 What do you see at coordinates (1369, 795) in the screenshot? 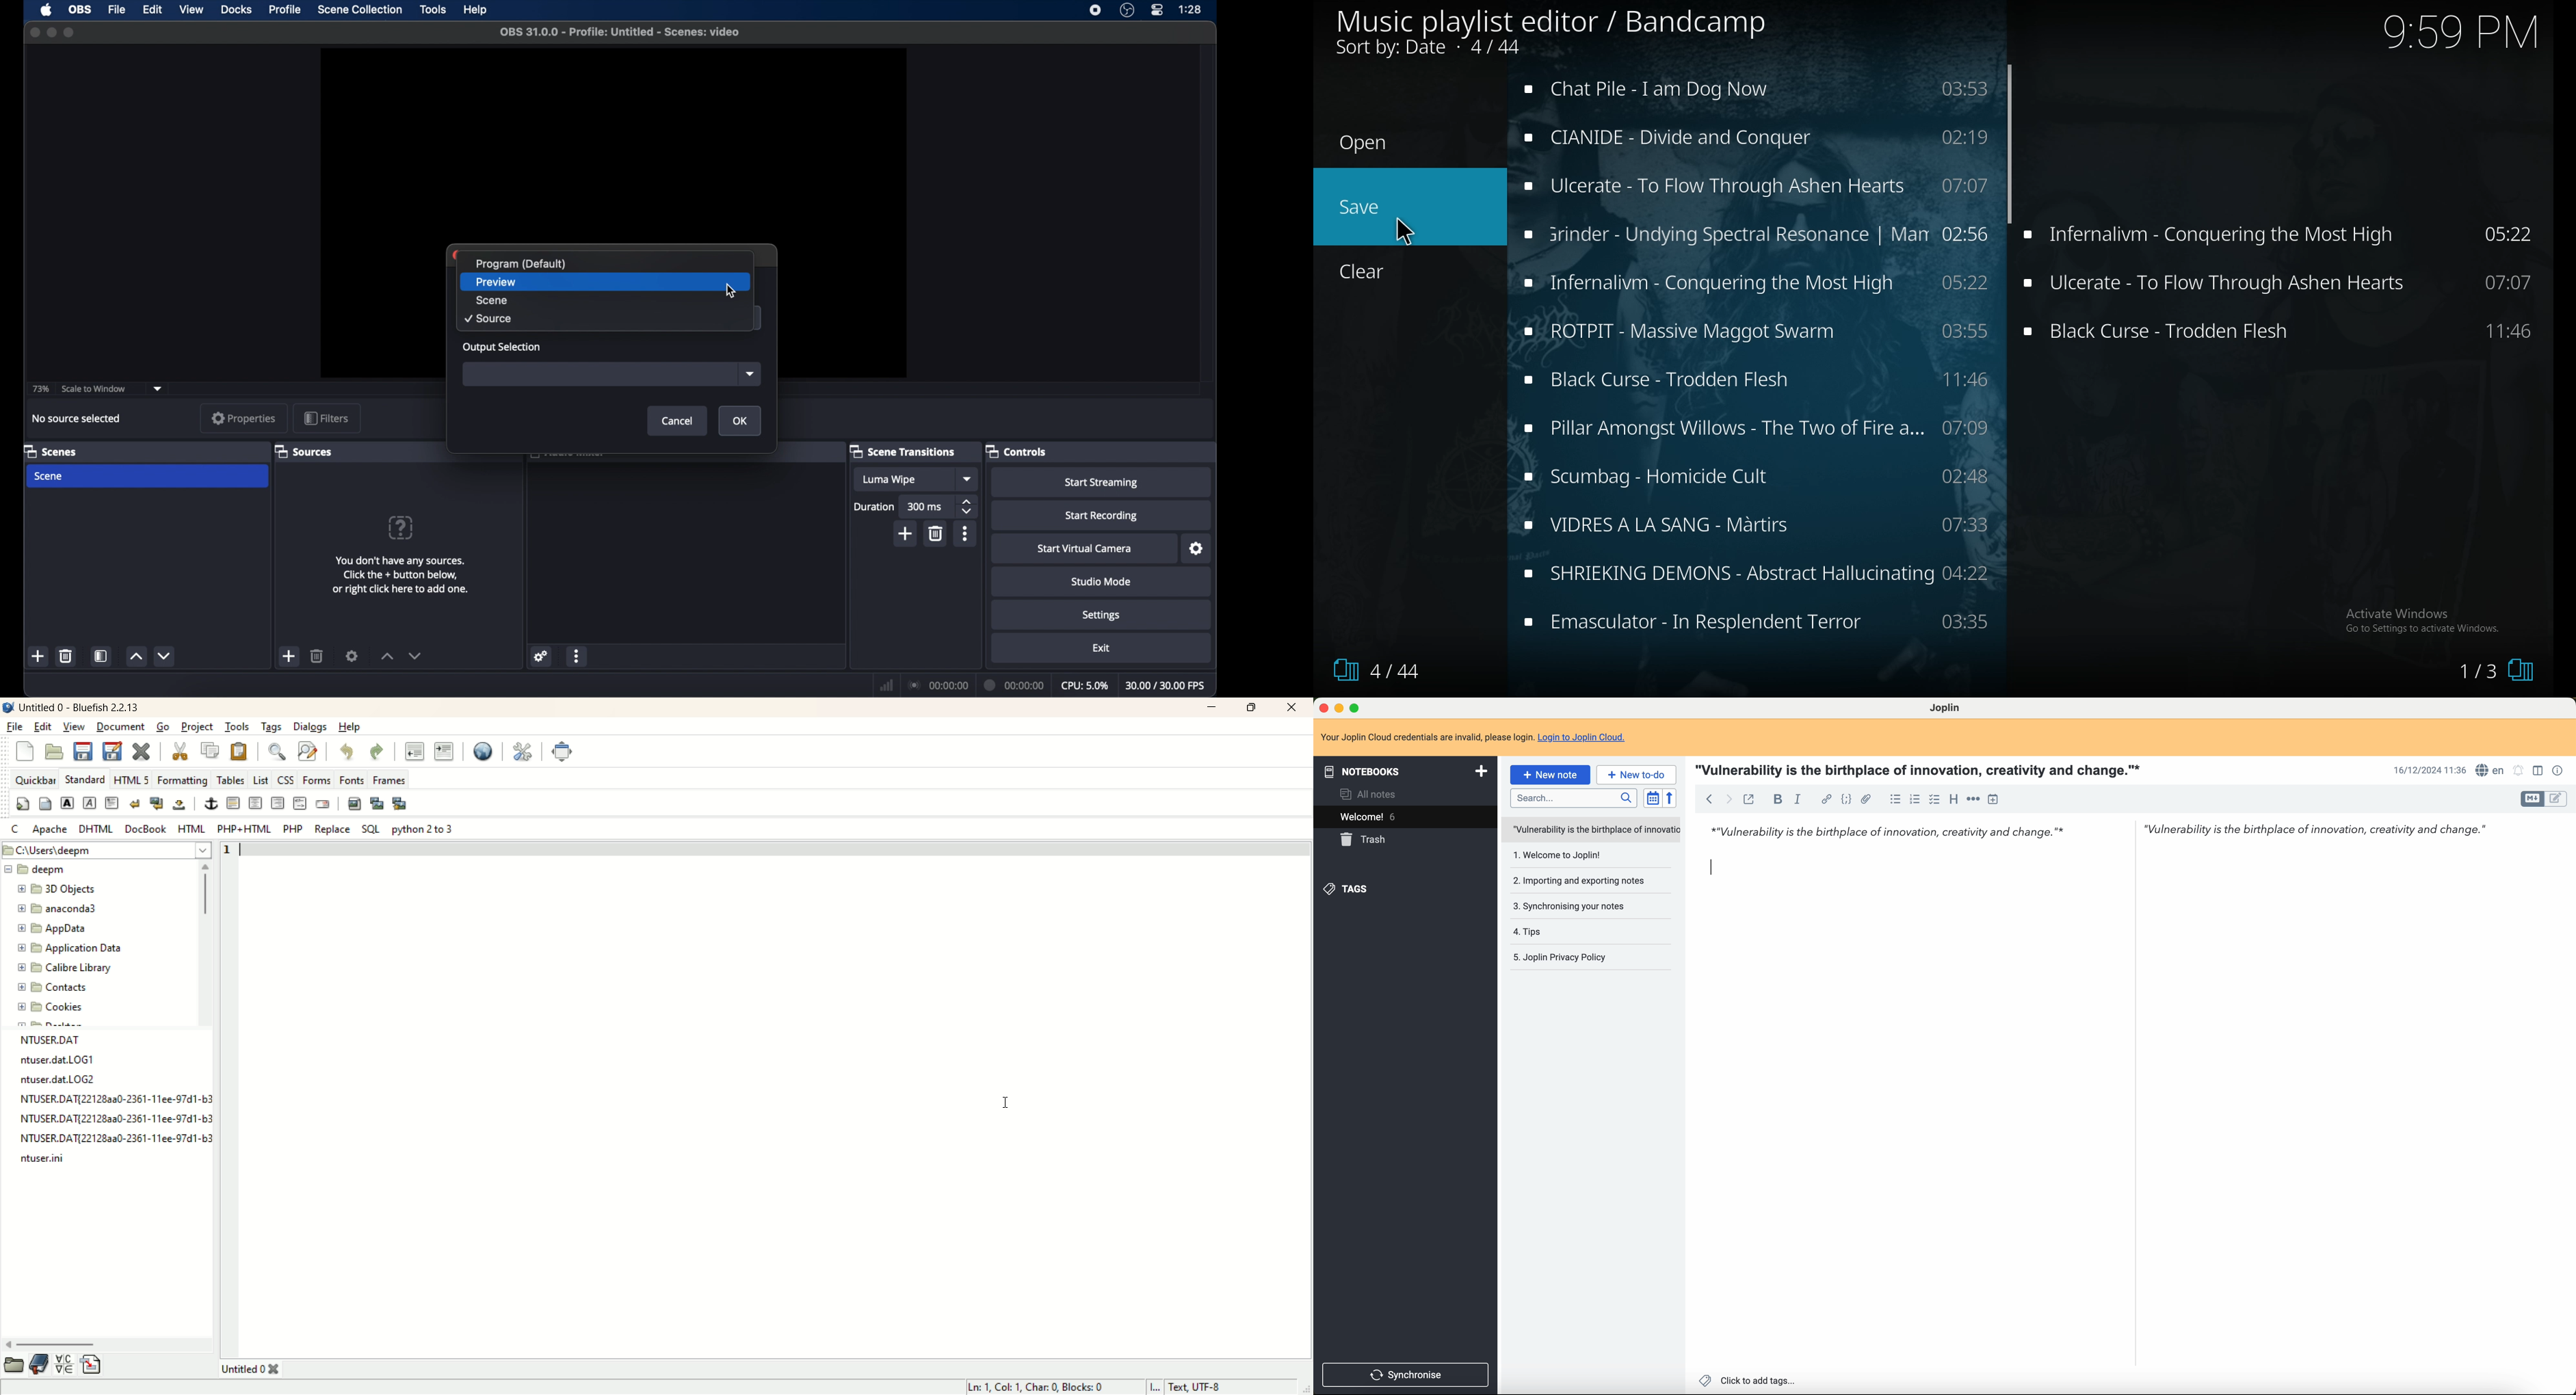
I see `all notes` at bounding box center [1369, 795].